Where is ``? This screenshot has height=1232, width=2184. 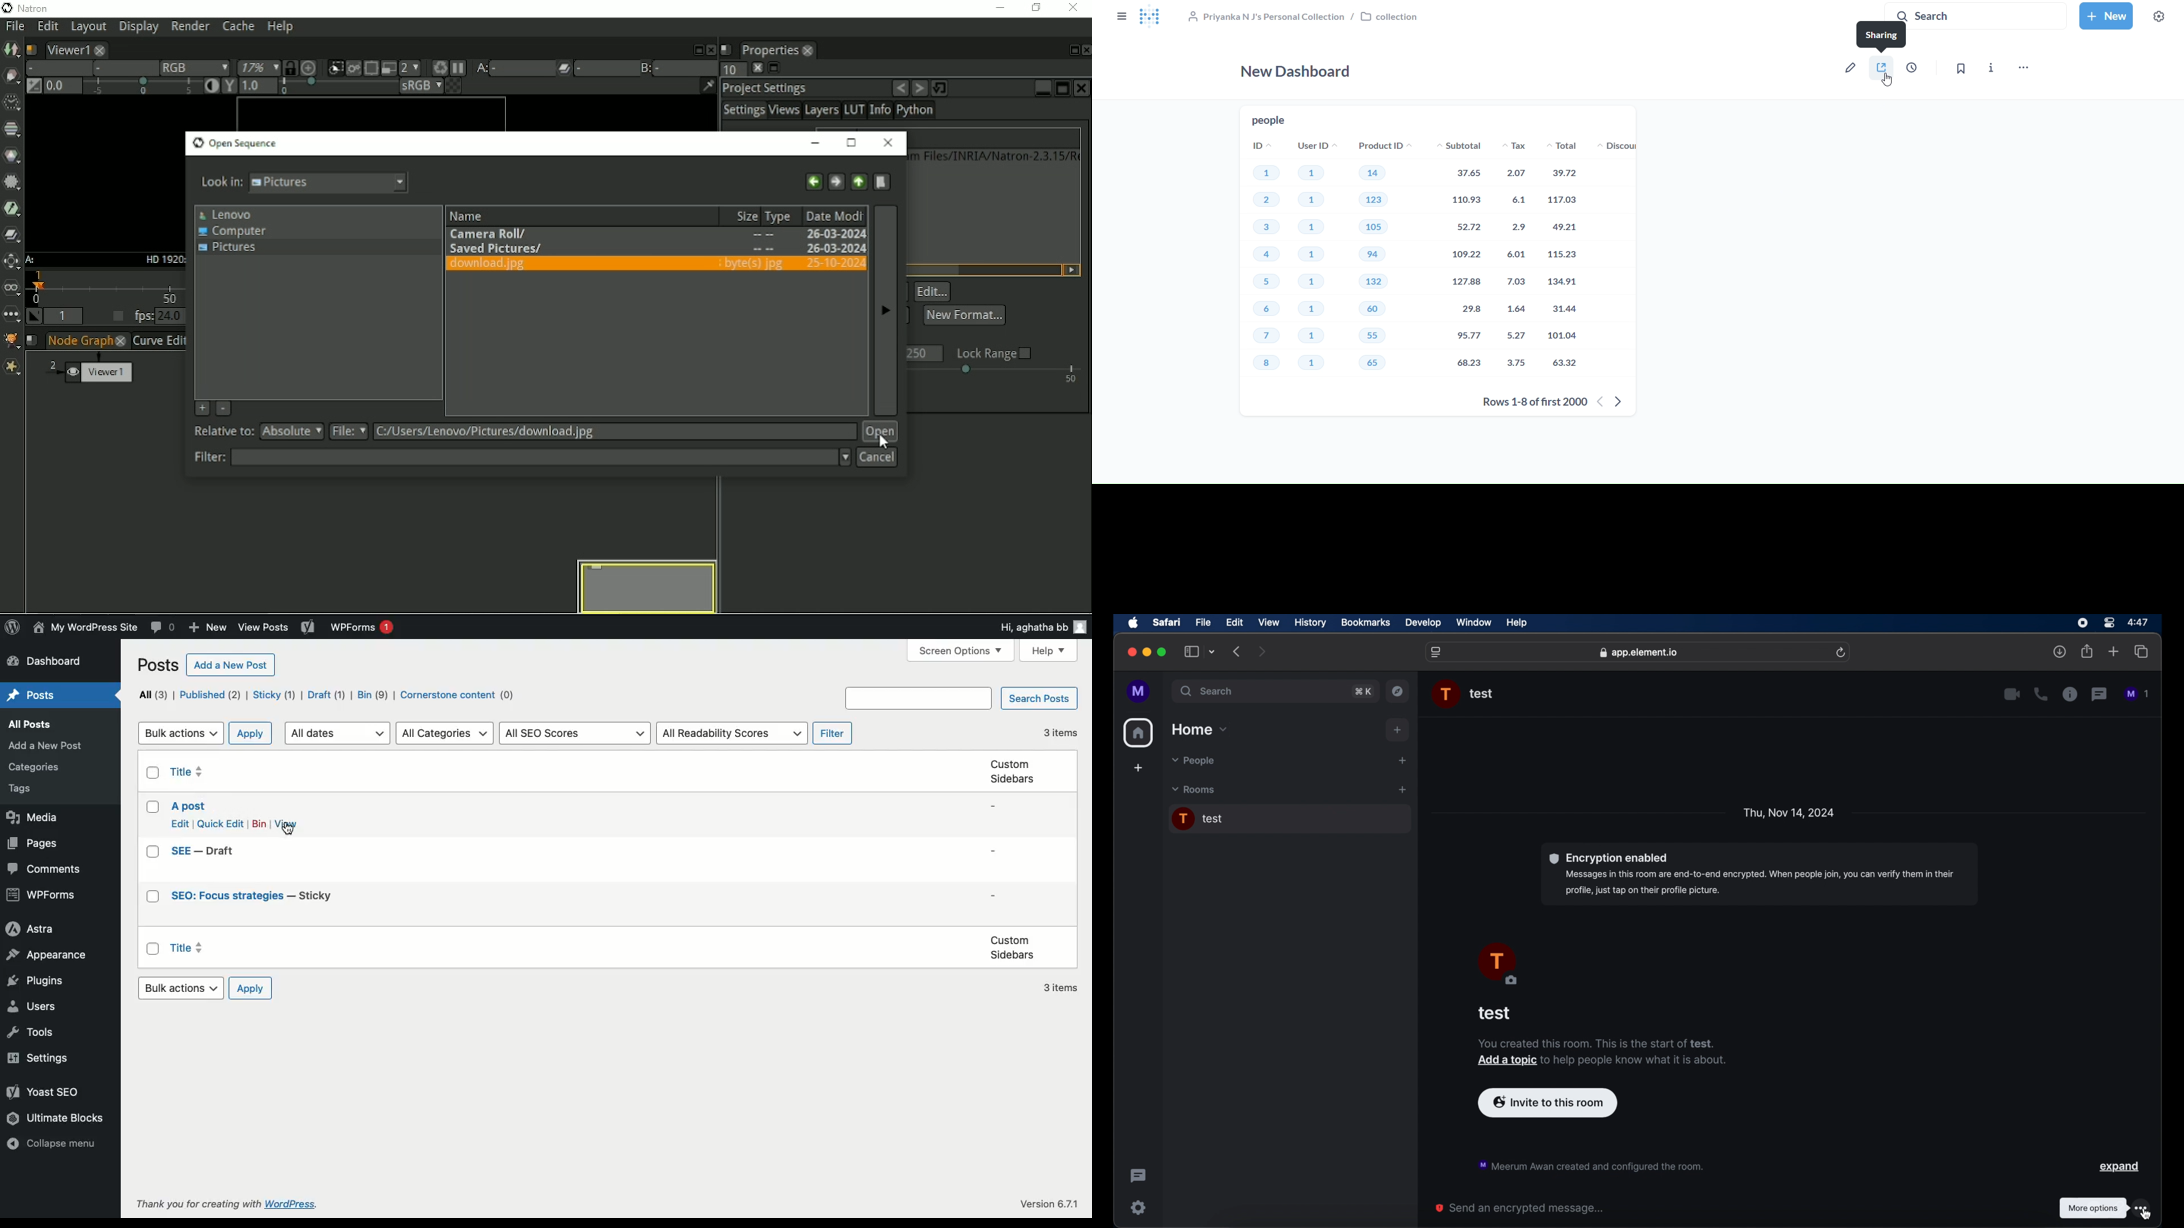  is located at coordinates (1053, 1204).